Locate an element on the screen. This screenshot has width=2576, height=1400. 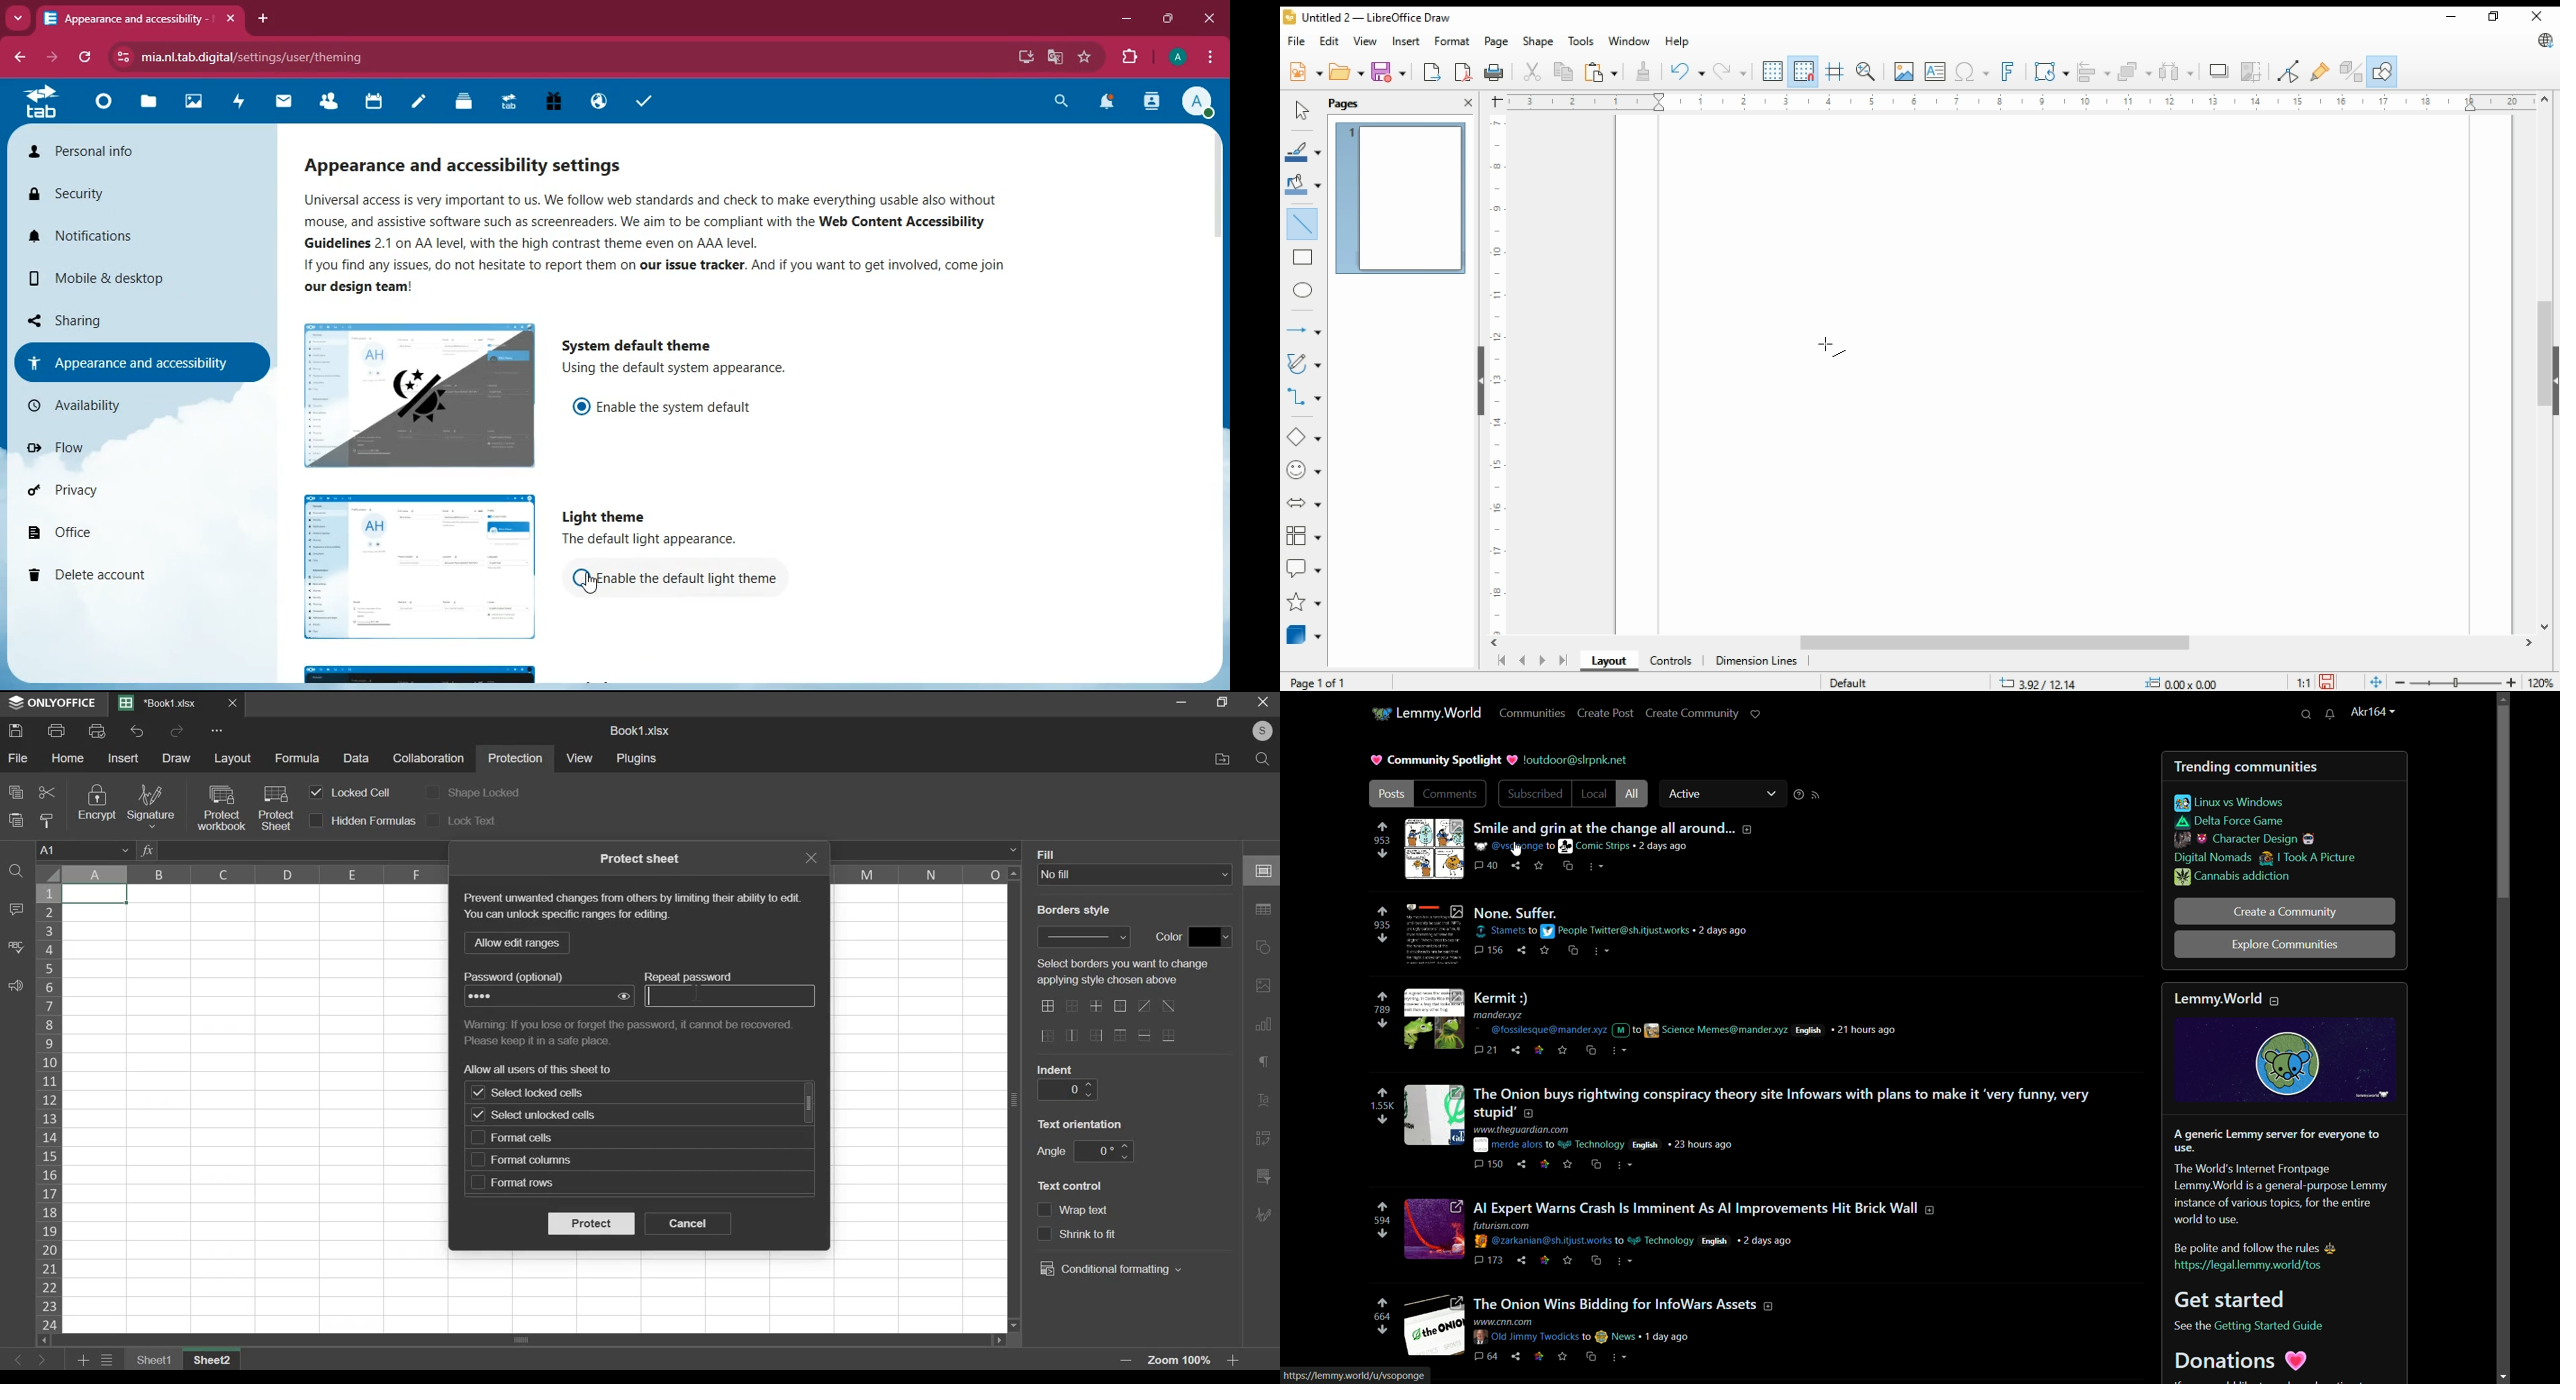
right side bar is located at coordinates (1263, 947).